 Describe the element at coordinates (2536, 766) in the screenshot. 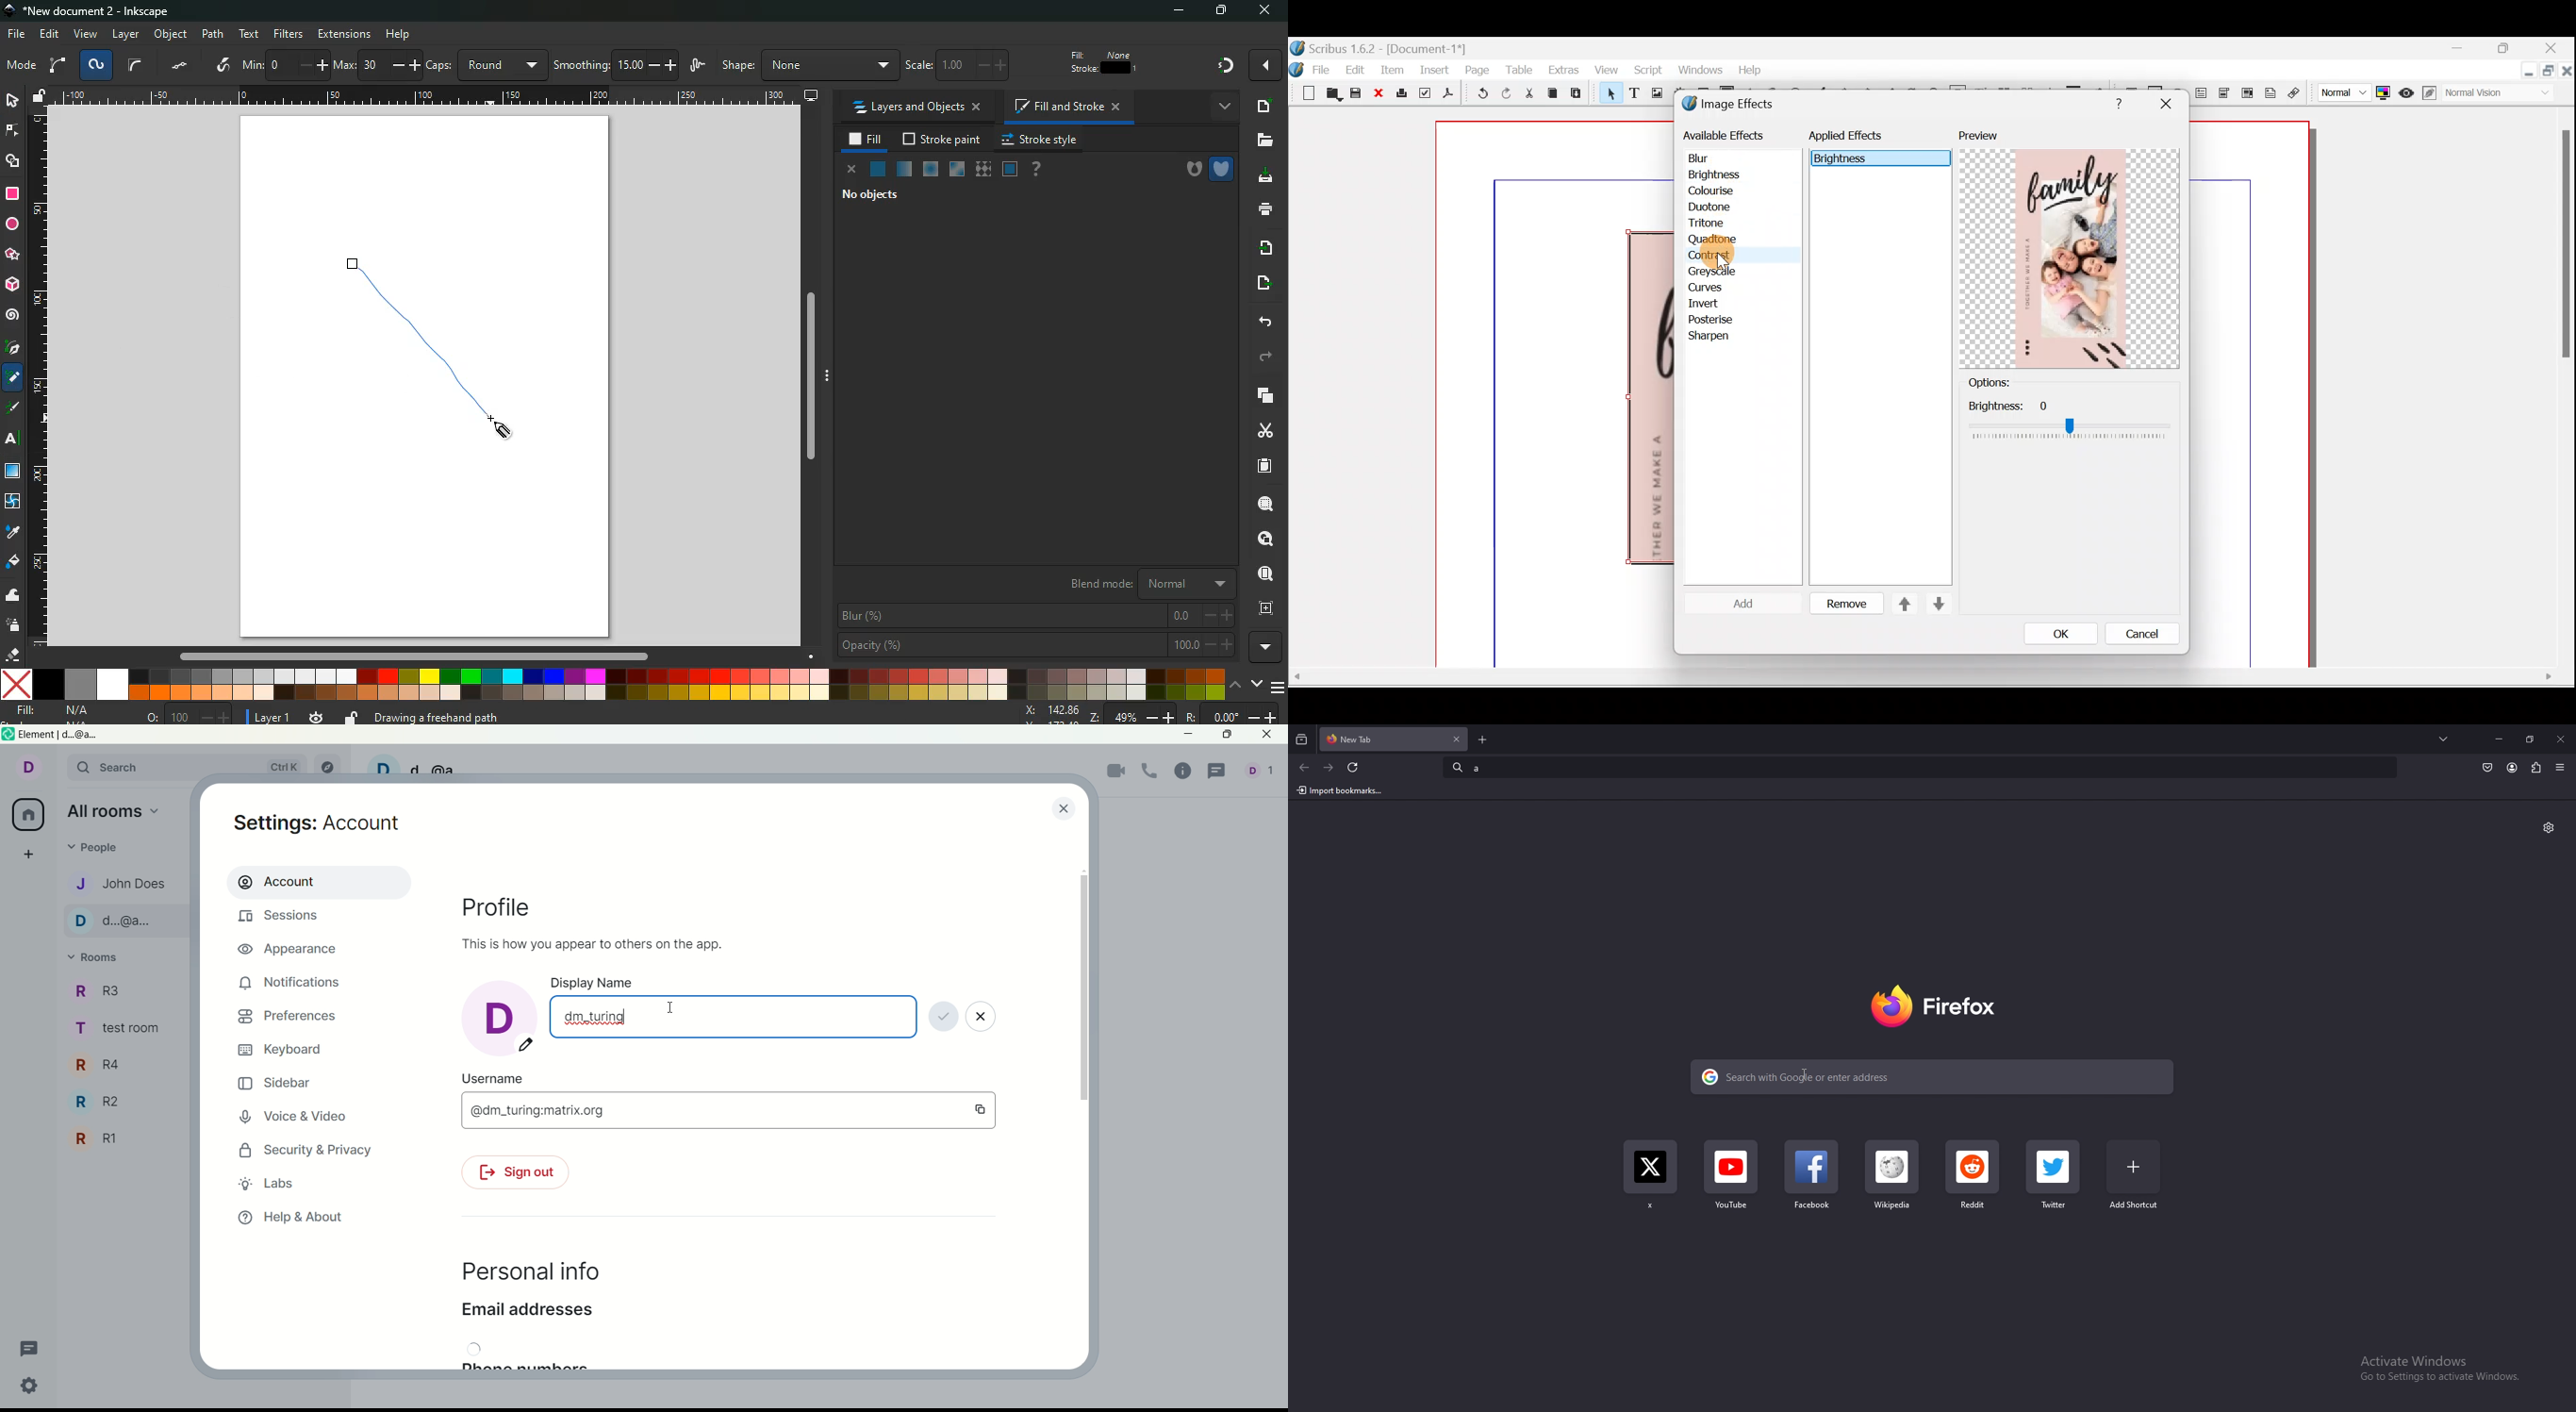

I see `extensions` at that location.